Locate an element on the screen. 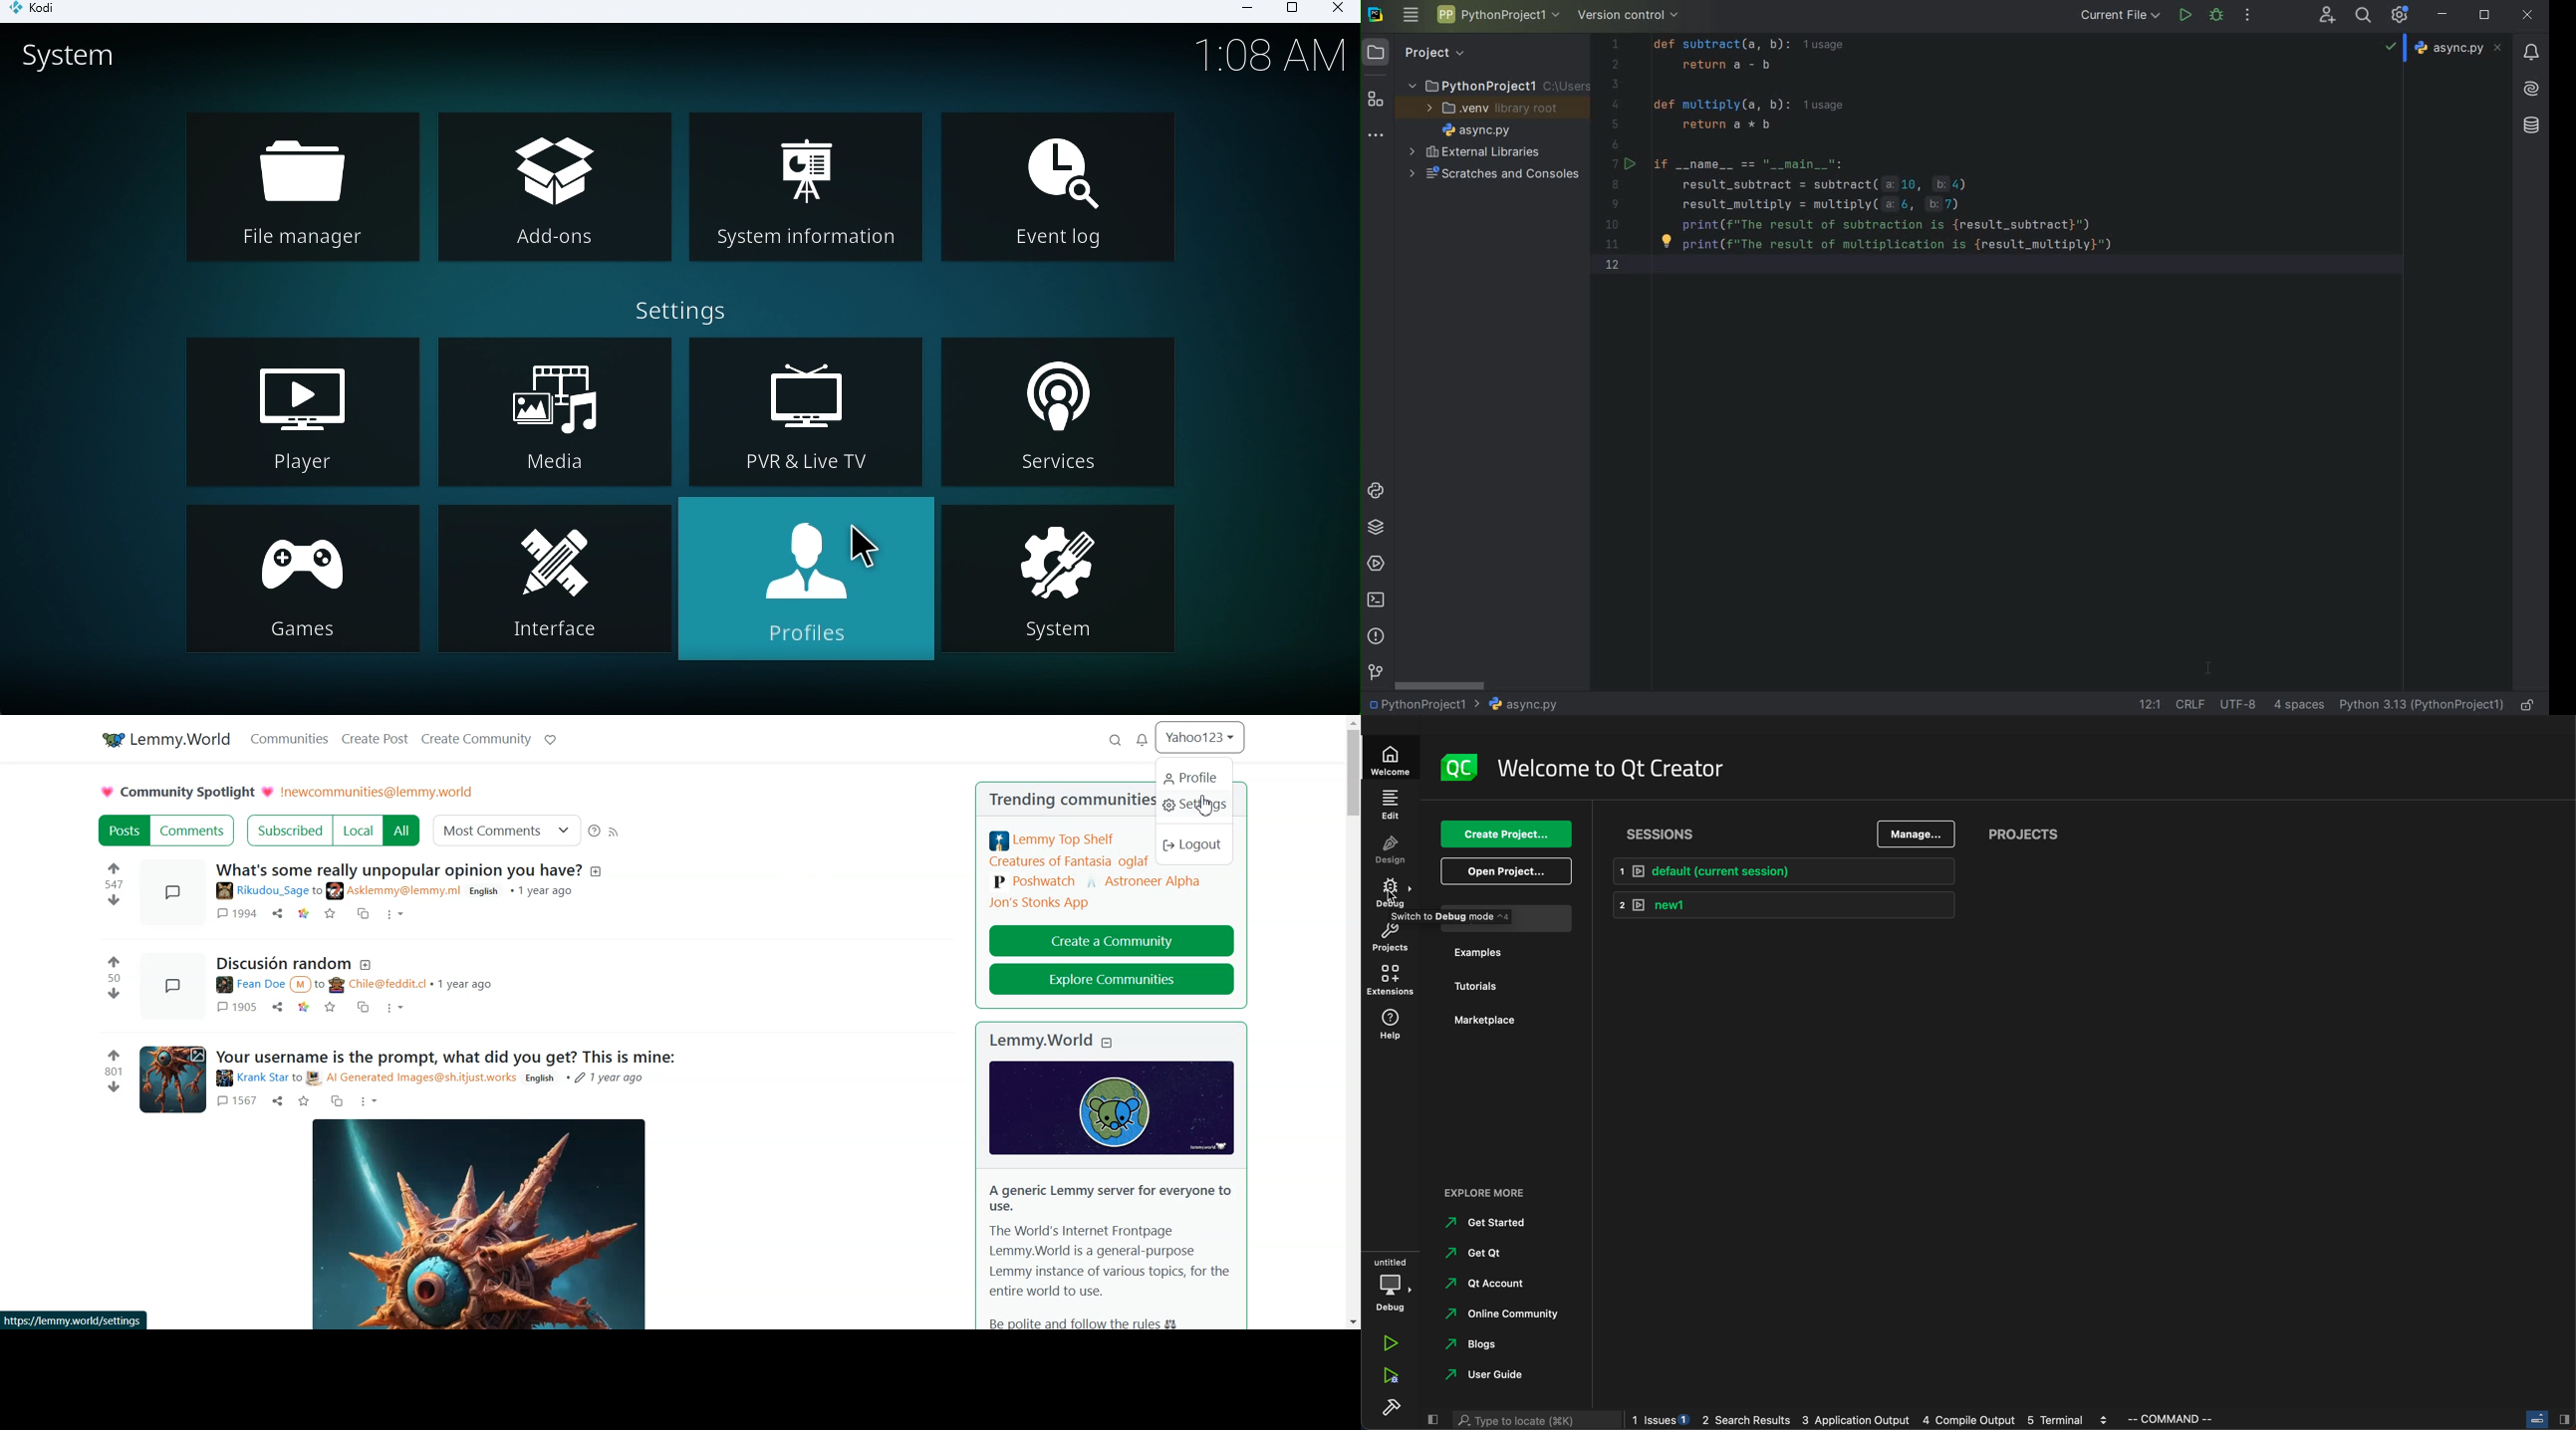 This screenshot has width=2576, height=1456. edit is located at coordinates (1391, 805).